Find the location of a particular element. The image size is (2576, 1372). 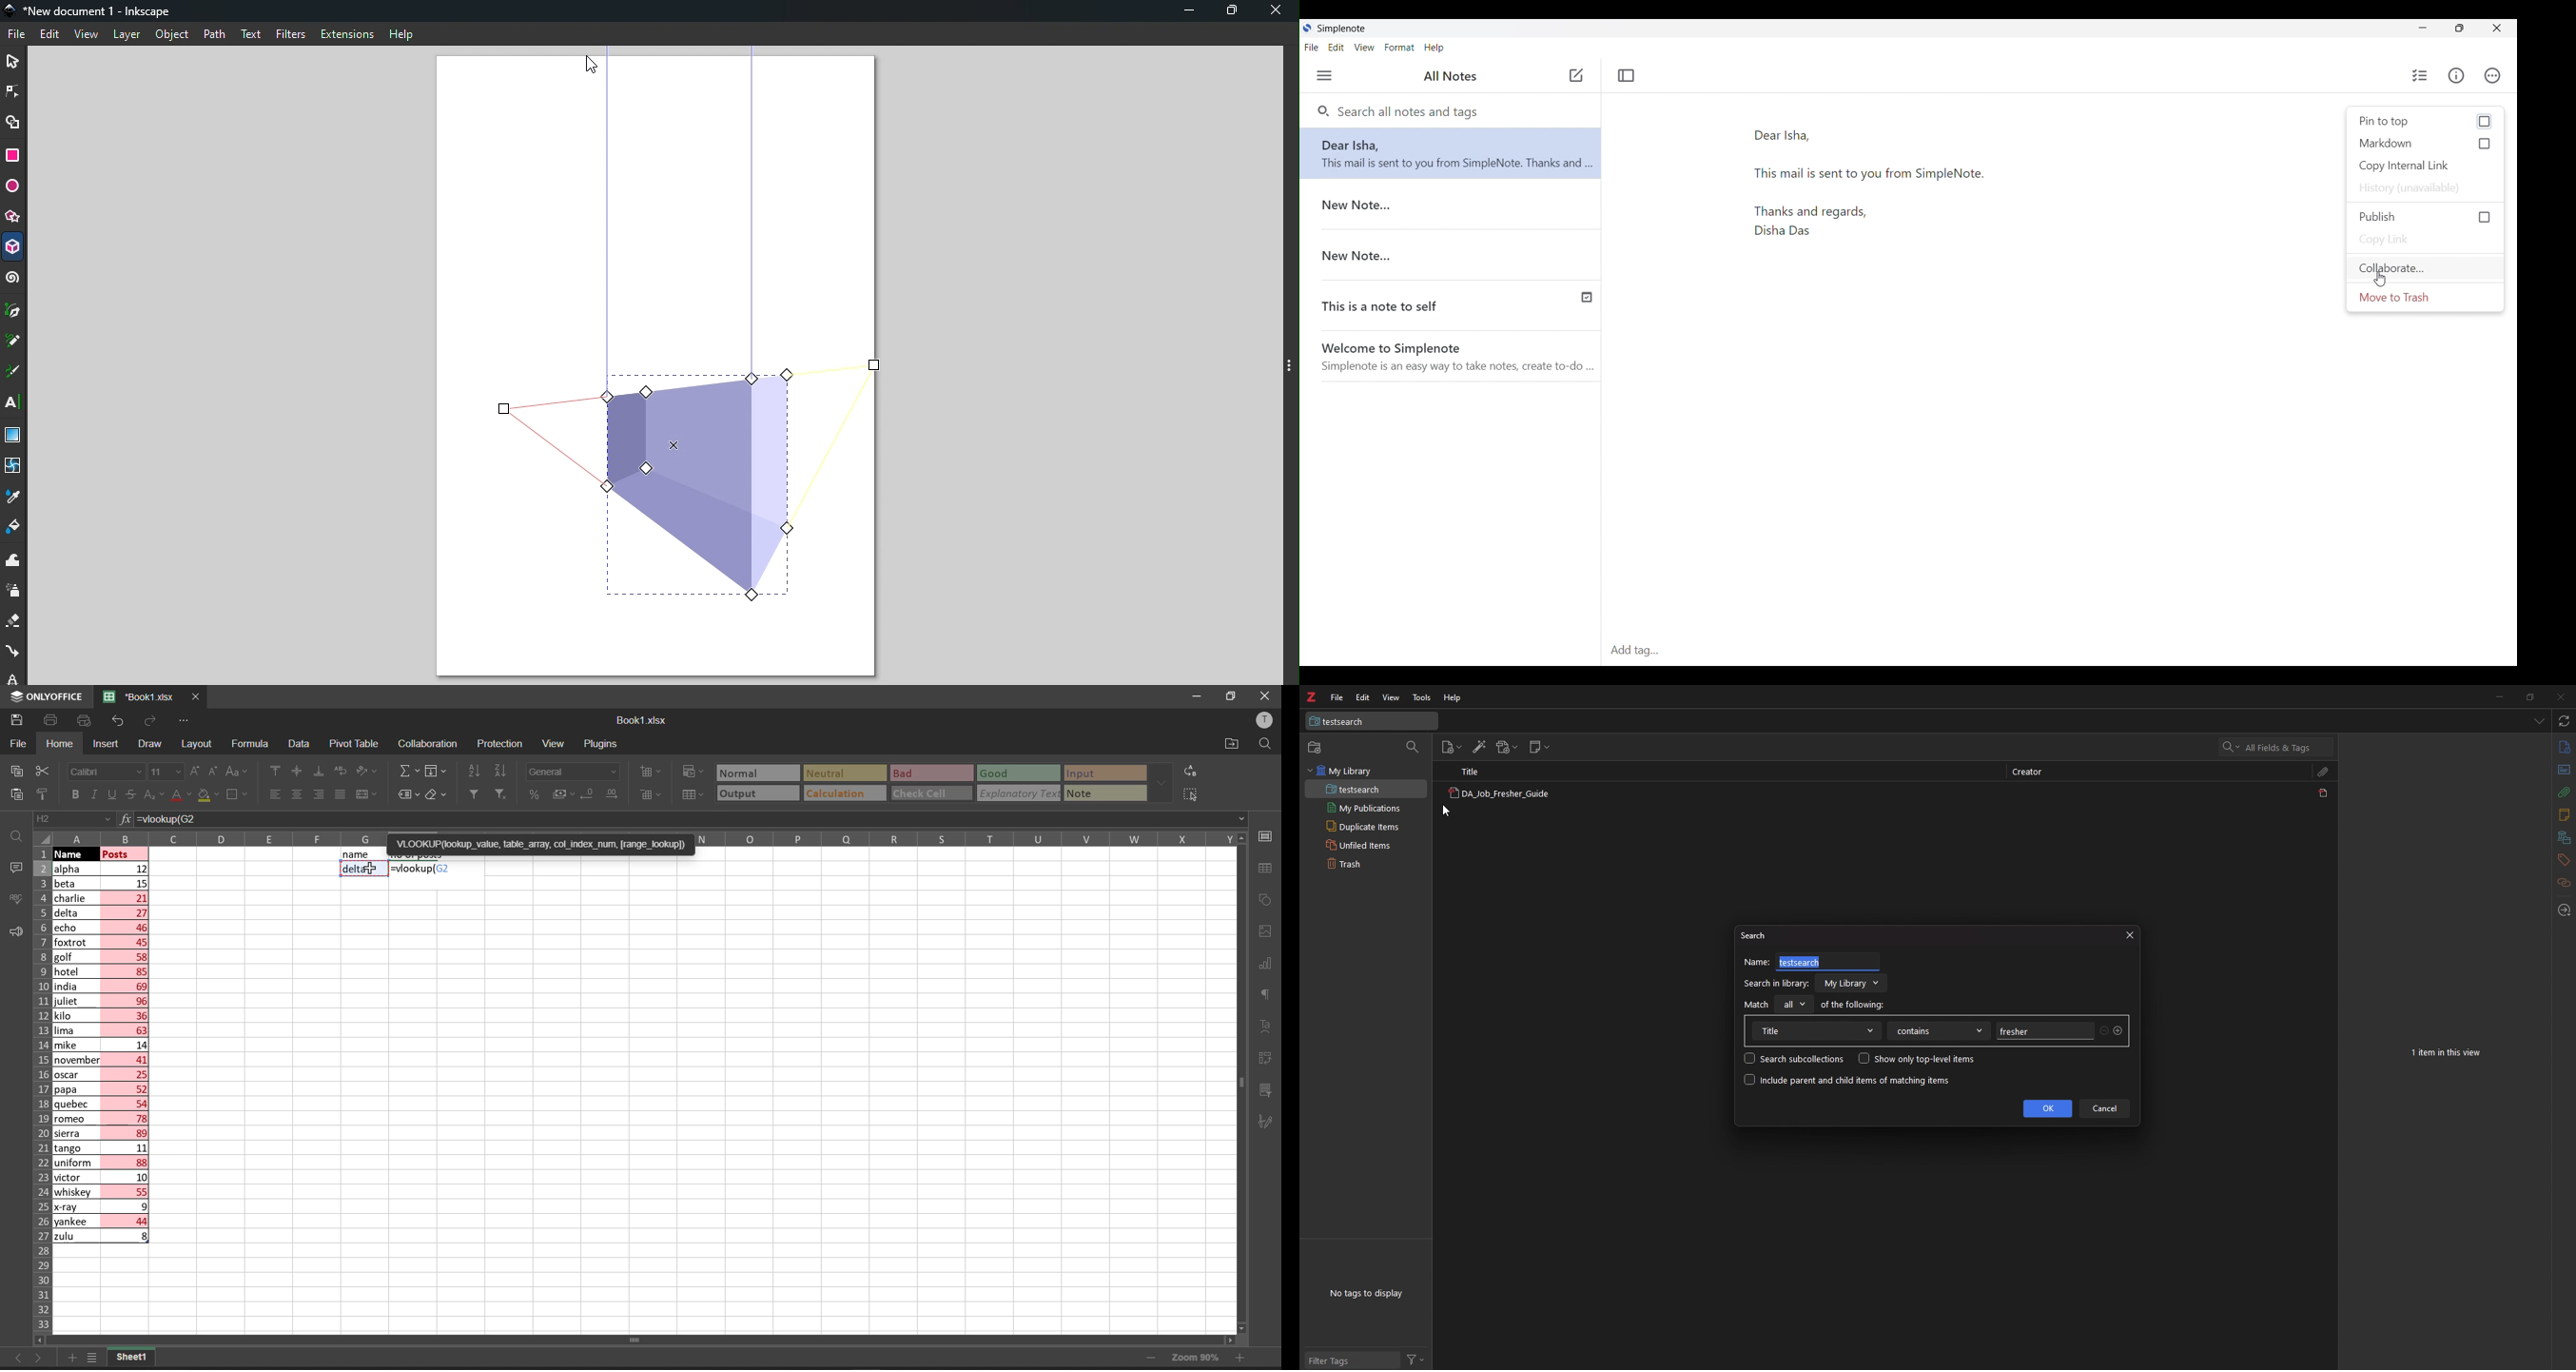

file is located at coordinates (19, 742).